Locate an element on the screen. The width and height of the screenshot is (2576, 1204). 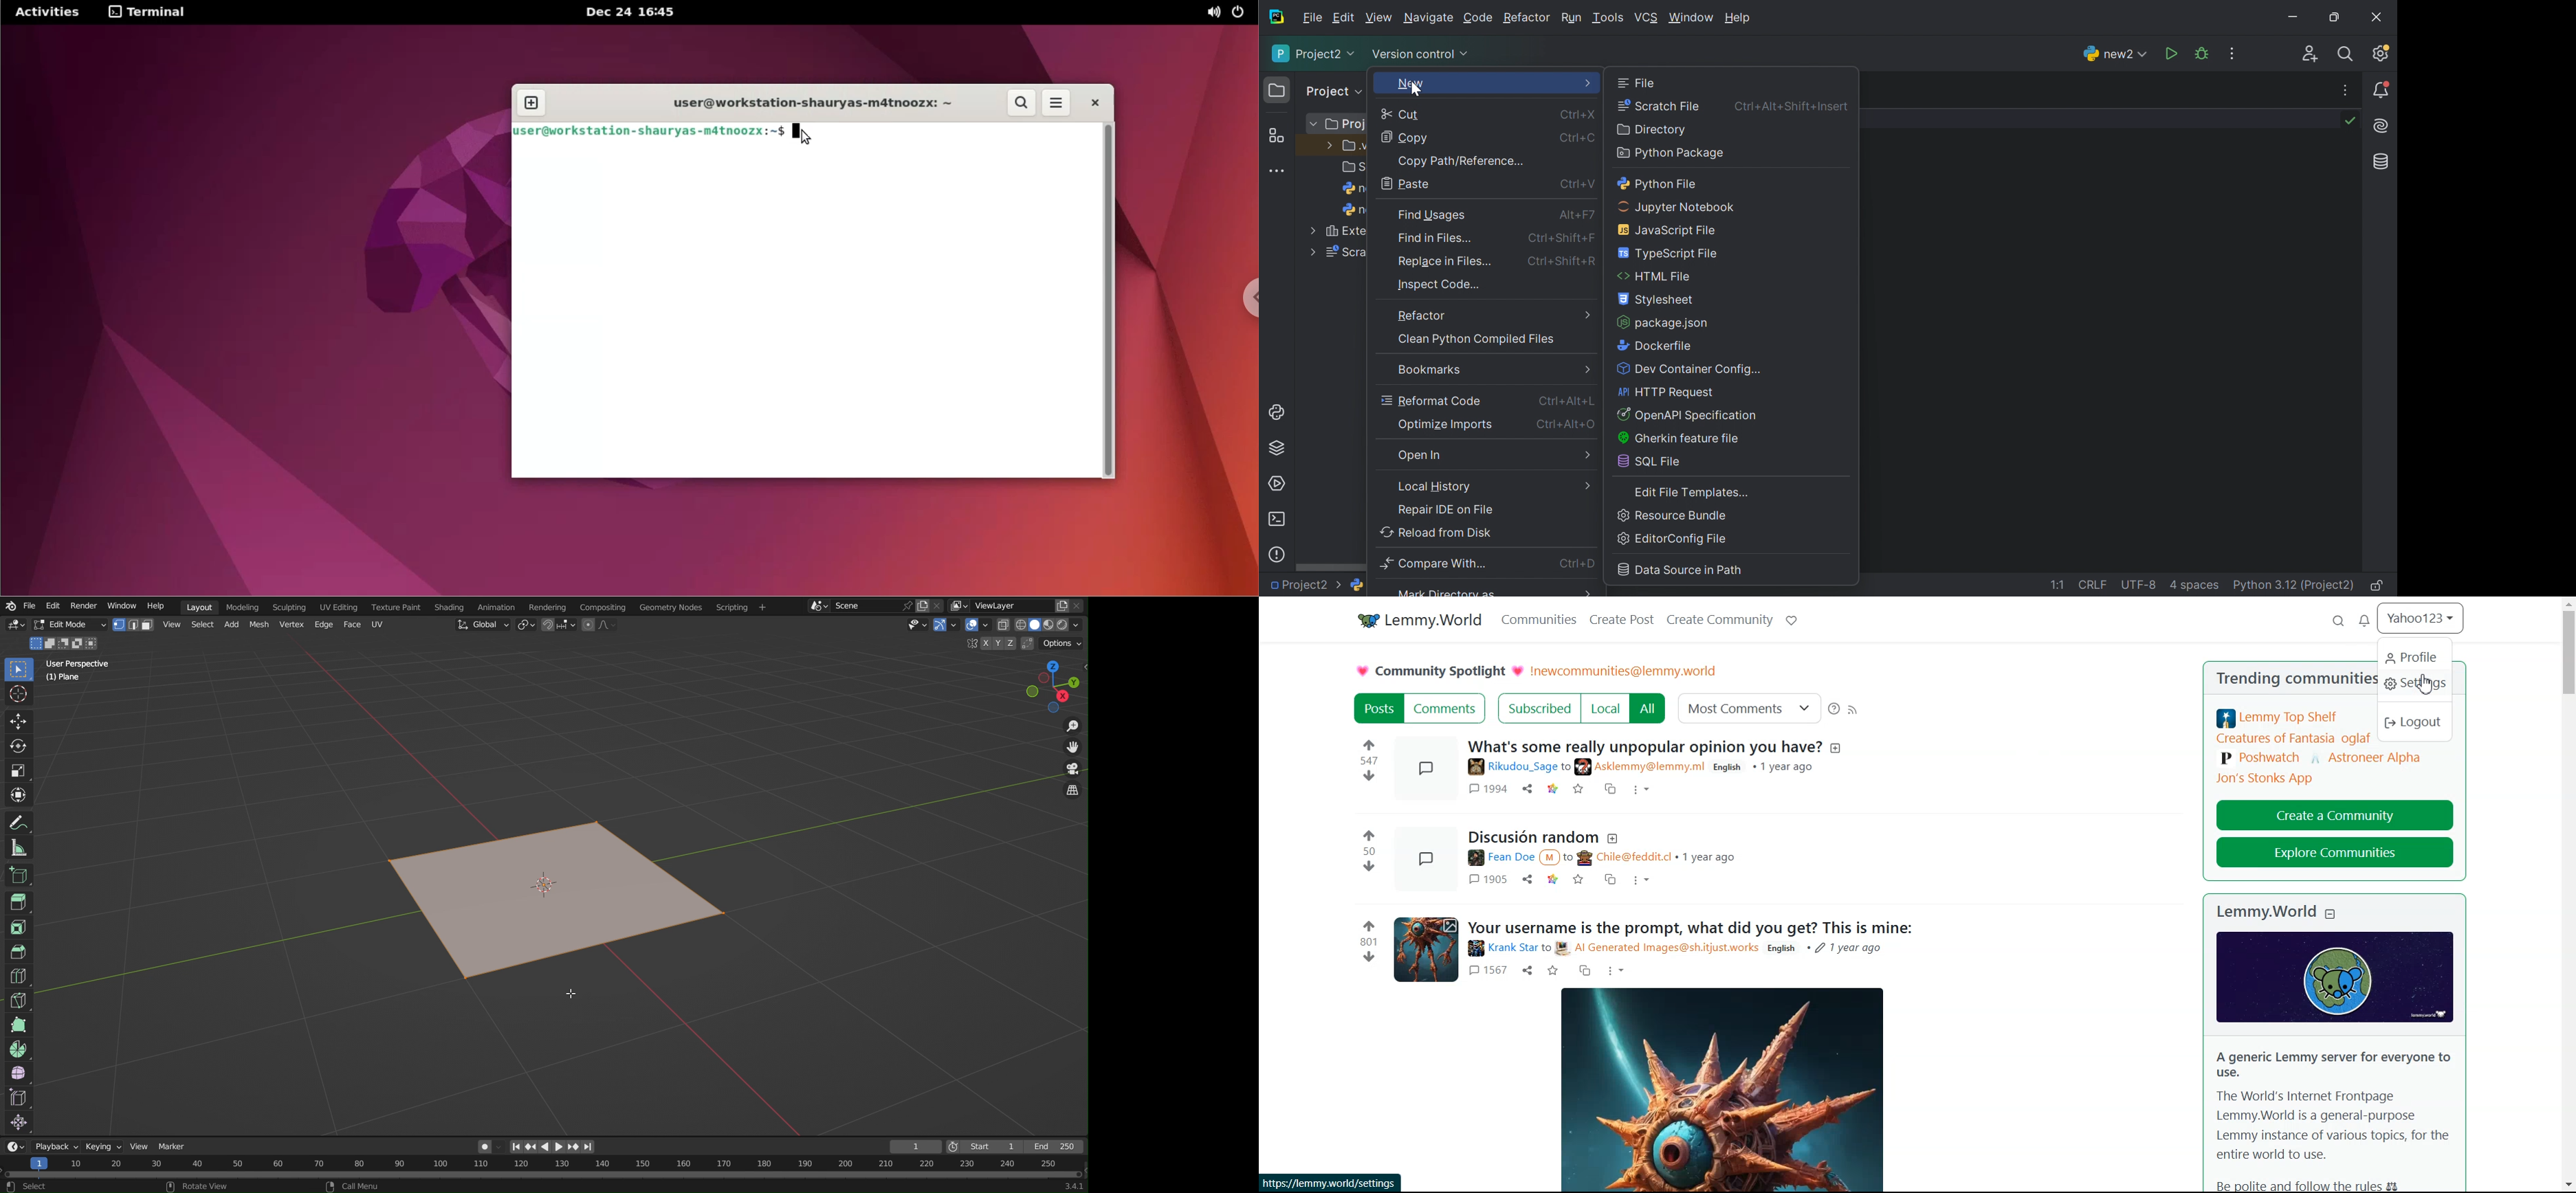
asklemmy@lemmy.ml is located at coordinates (1642, 767).